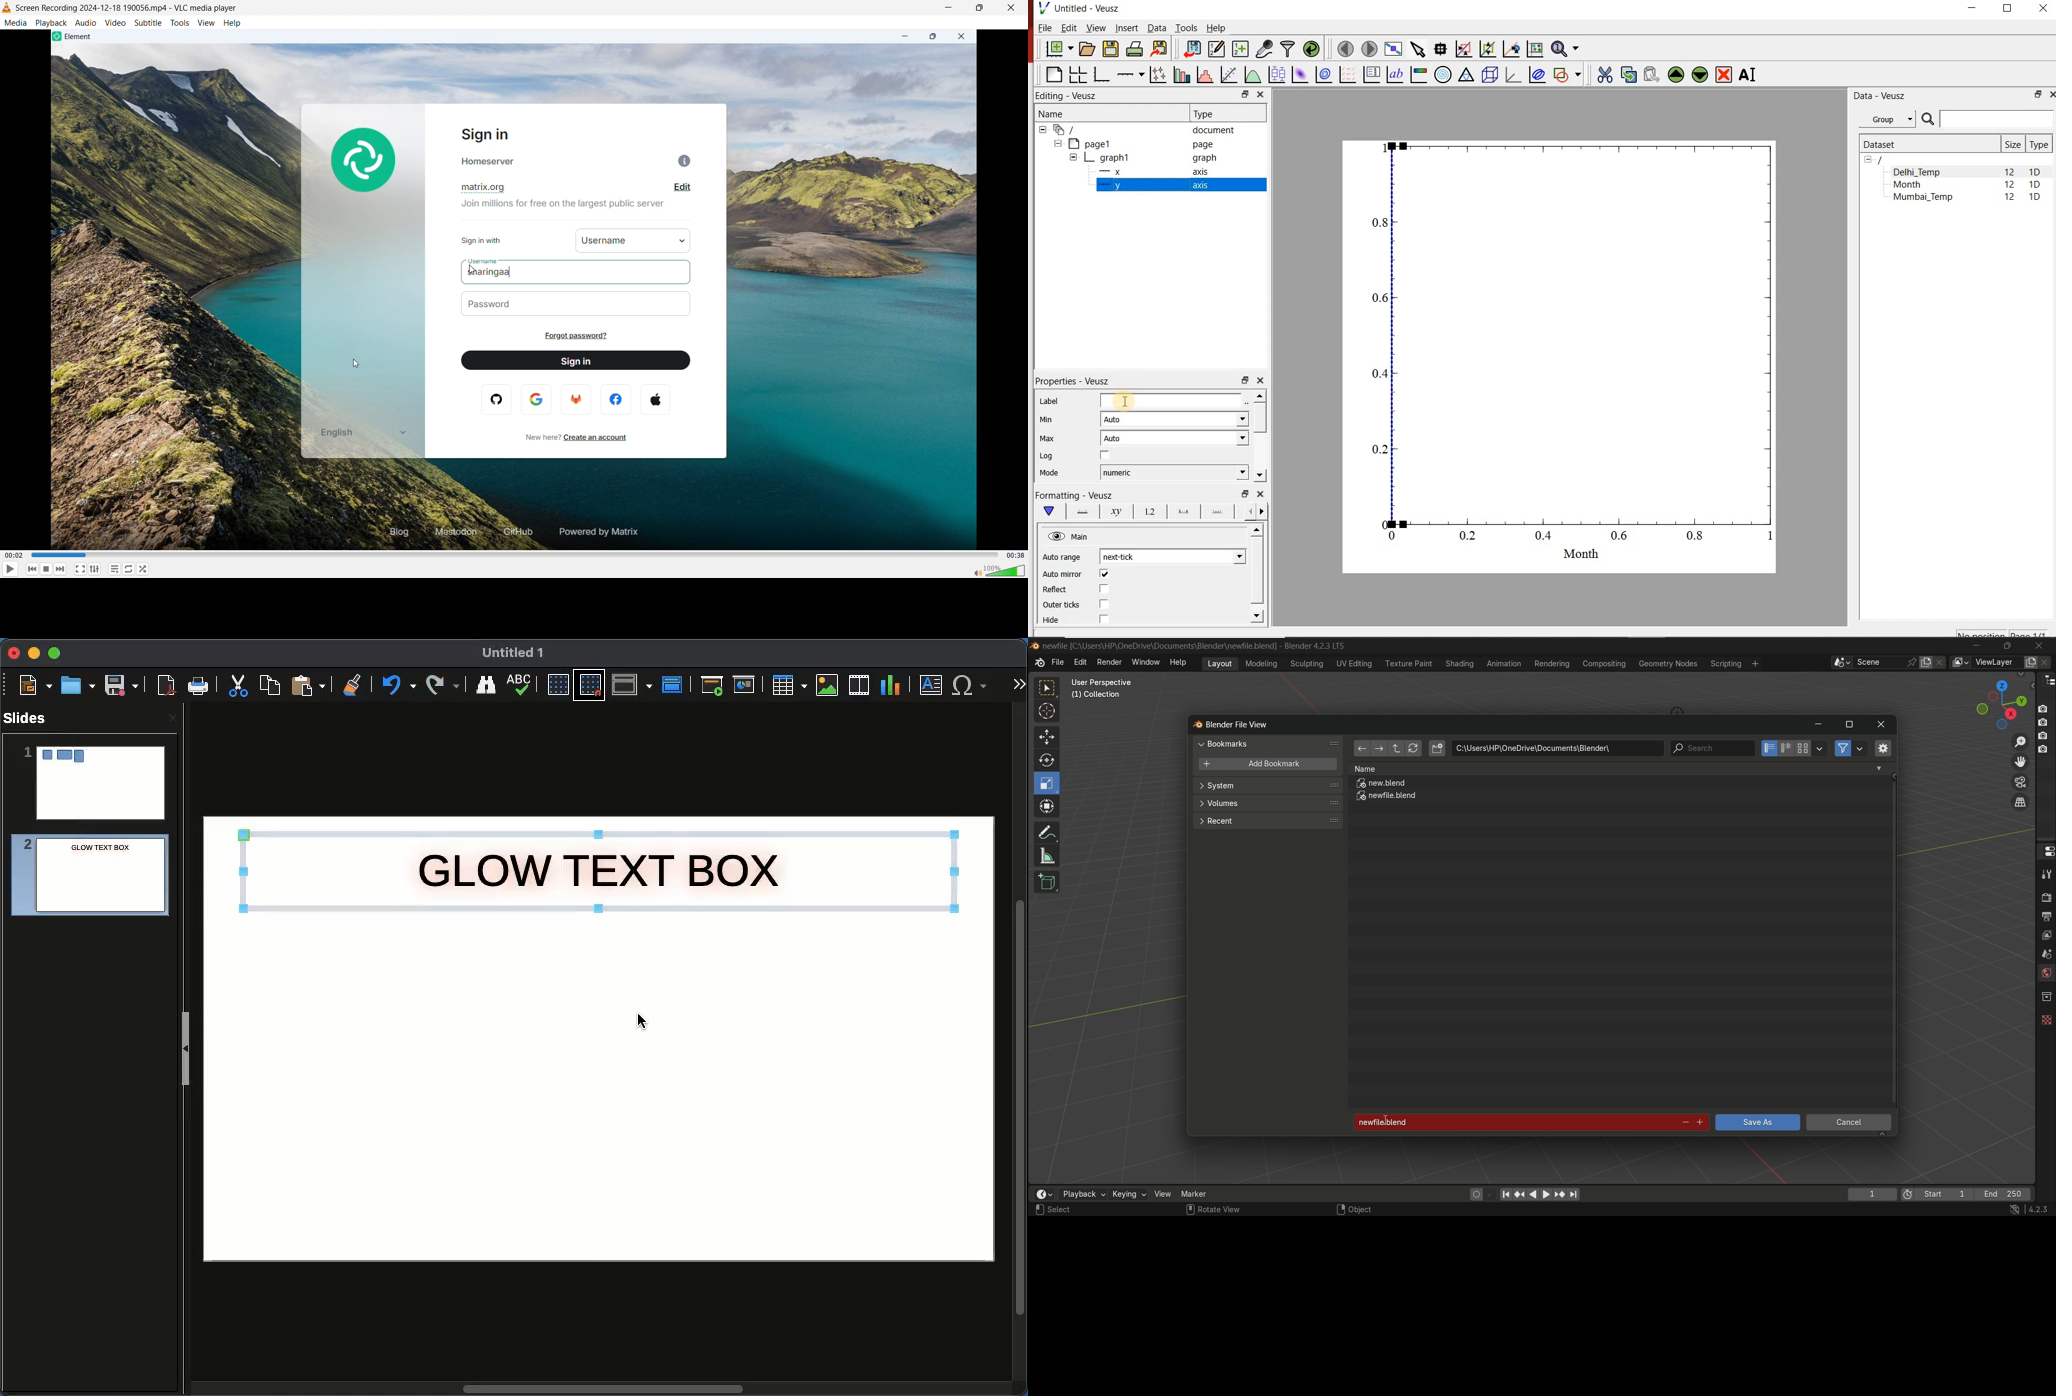  Describe the element at coordinates (1128, 1195) in the screenshot. I see `keying` at that location.